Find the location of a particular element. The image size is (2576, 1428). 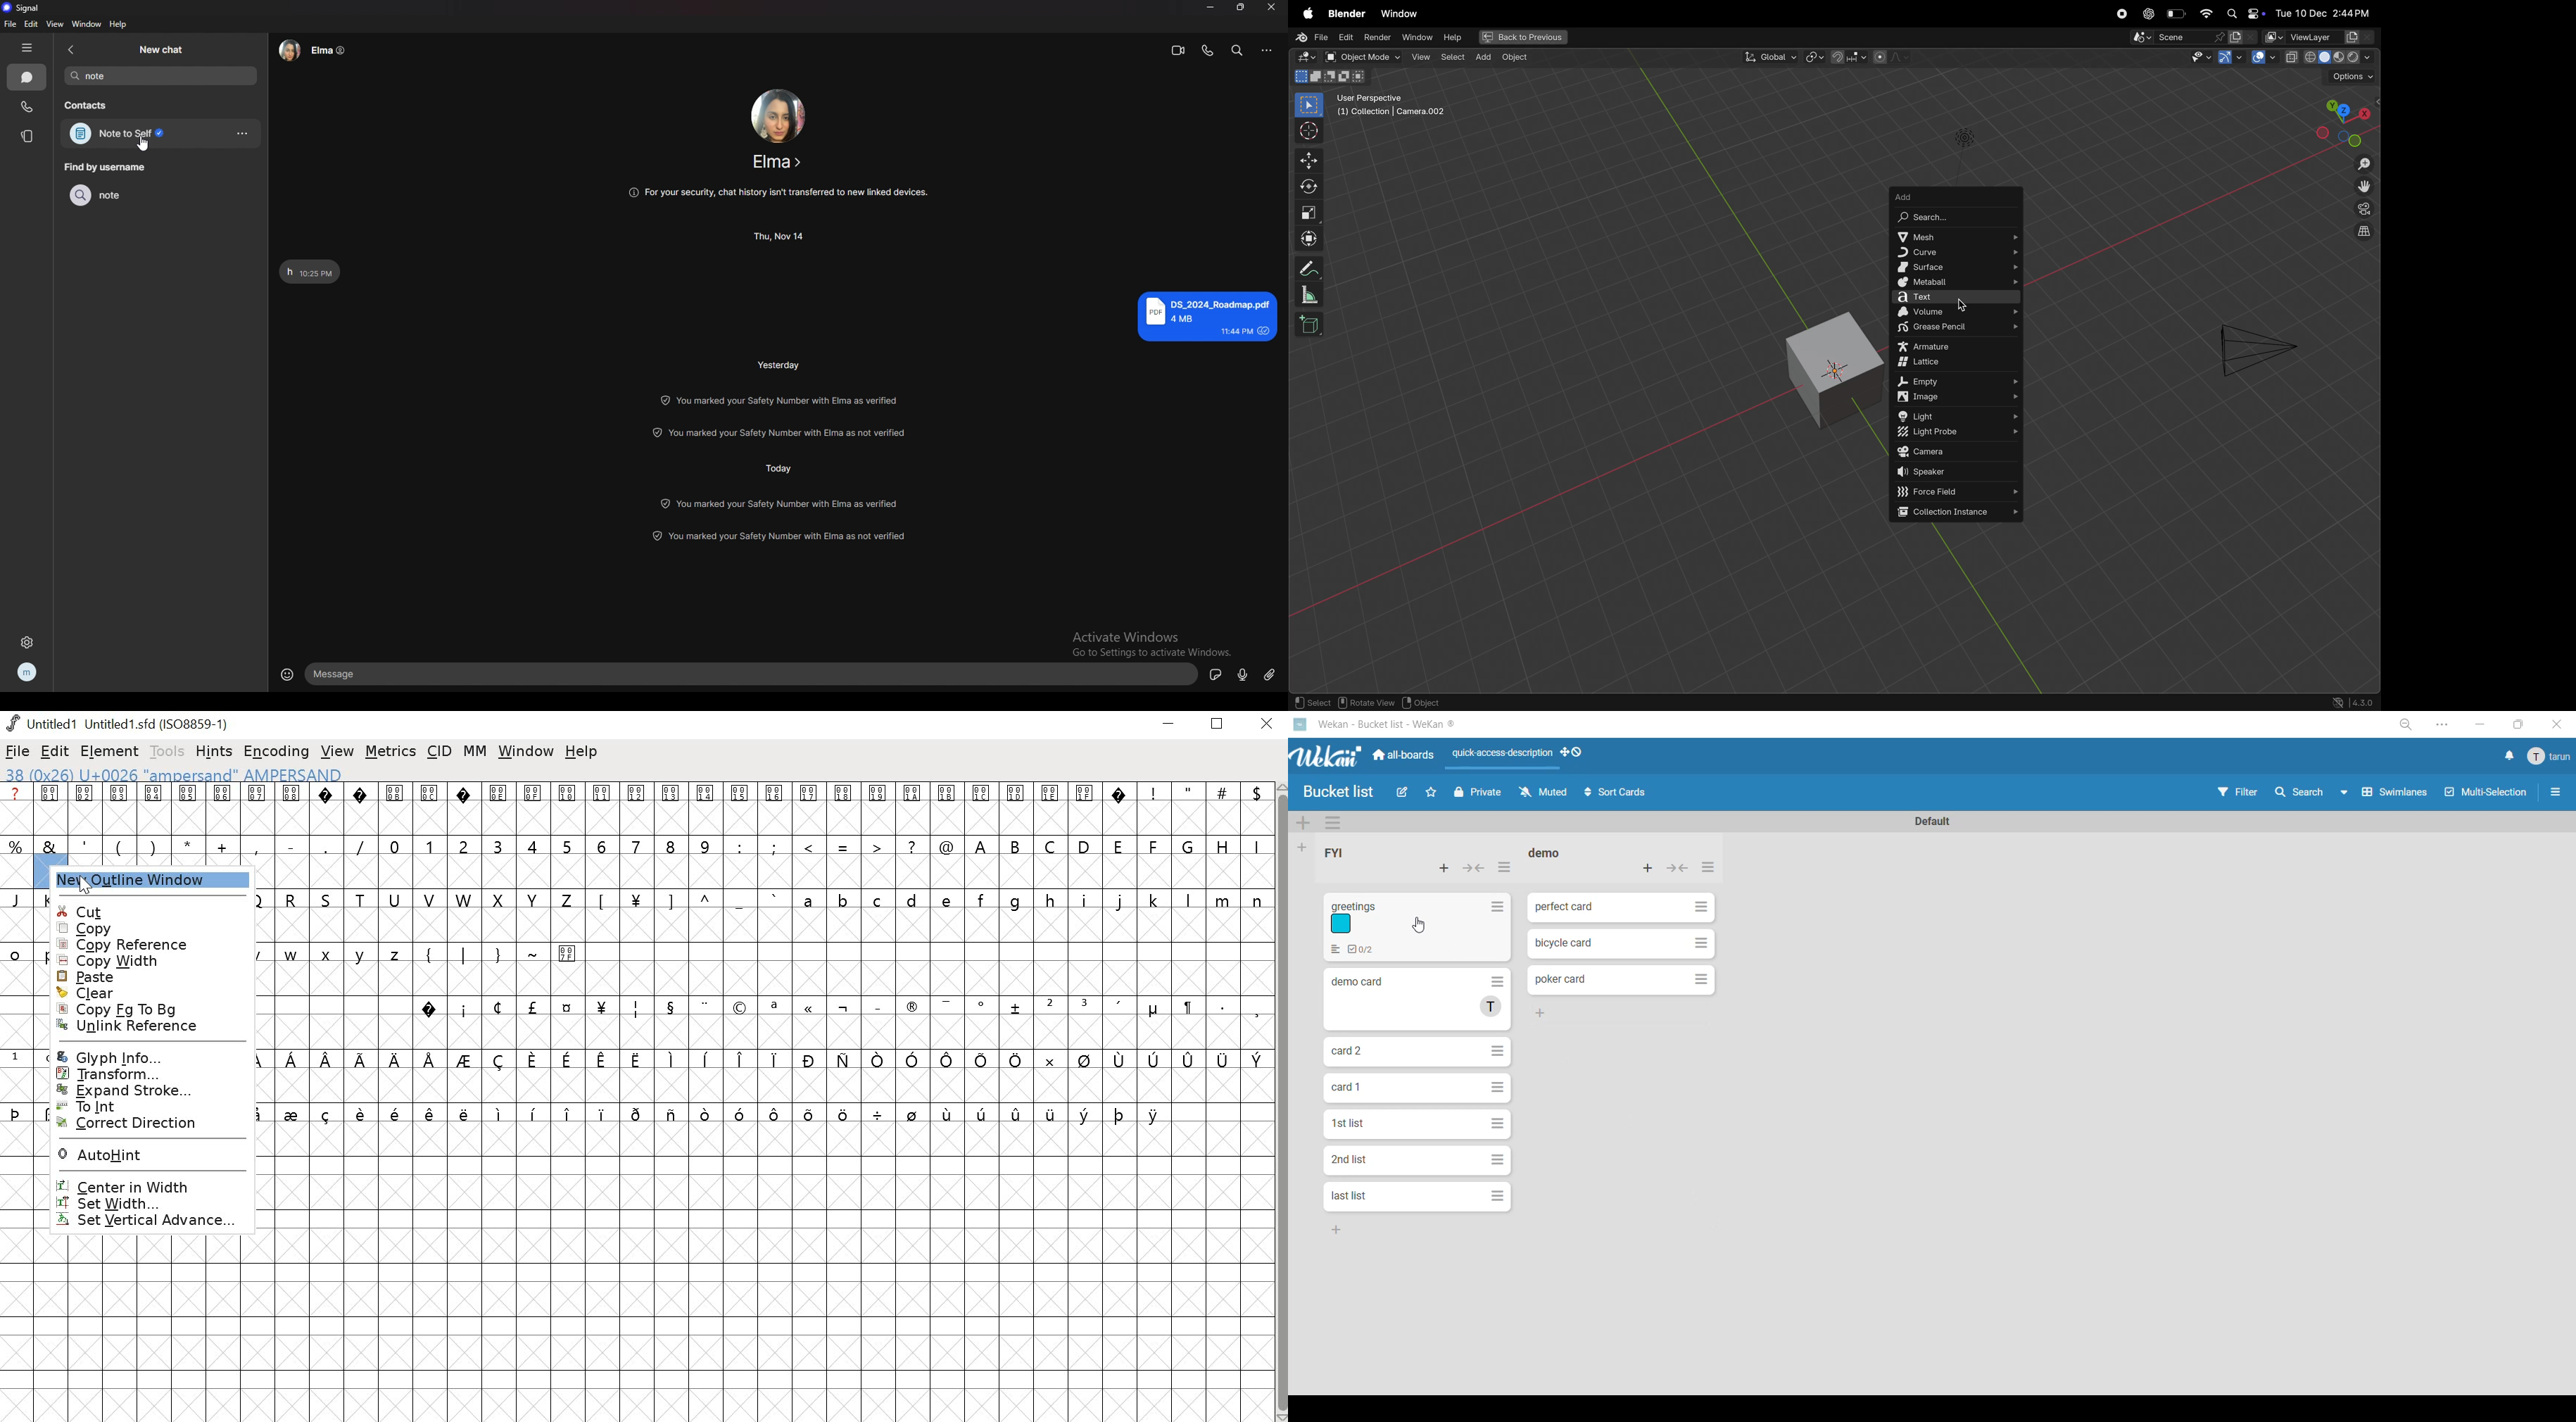

symbol is located at coordinates (773, 1058).